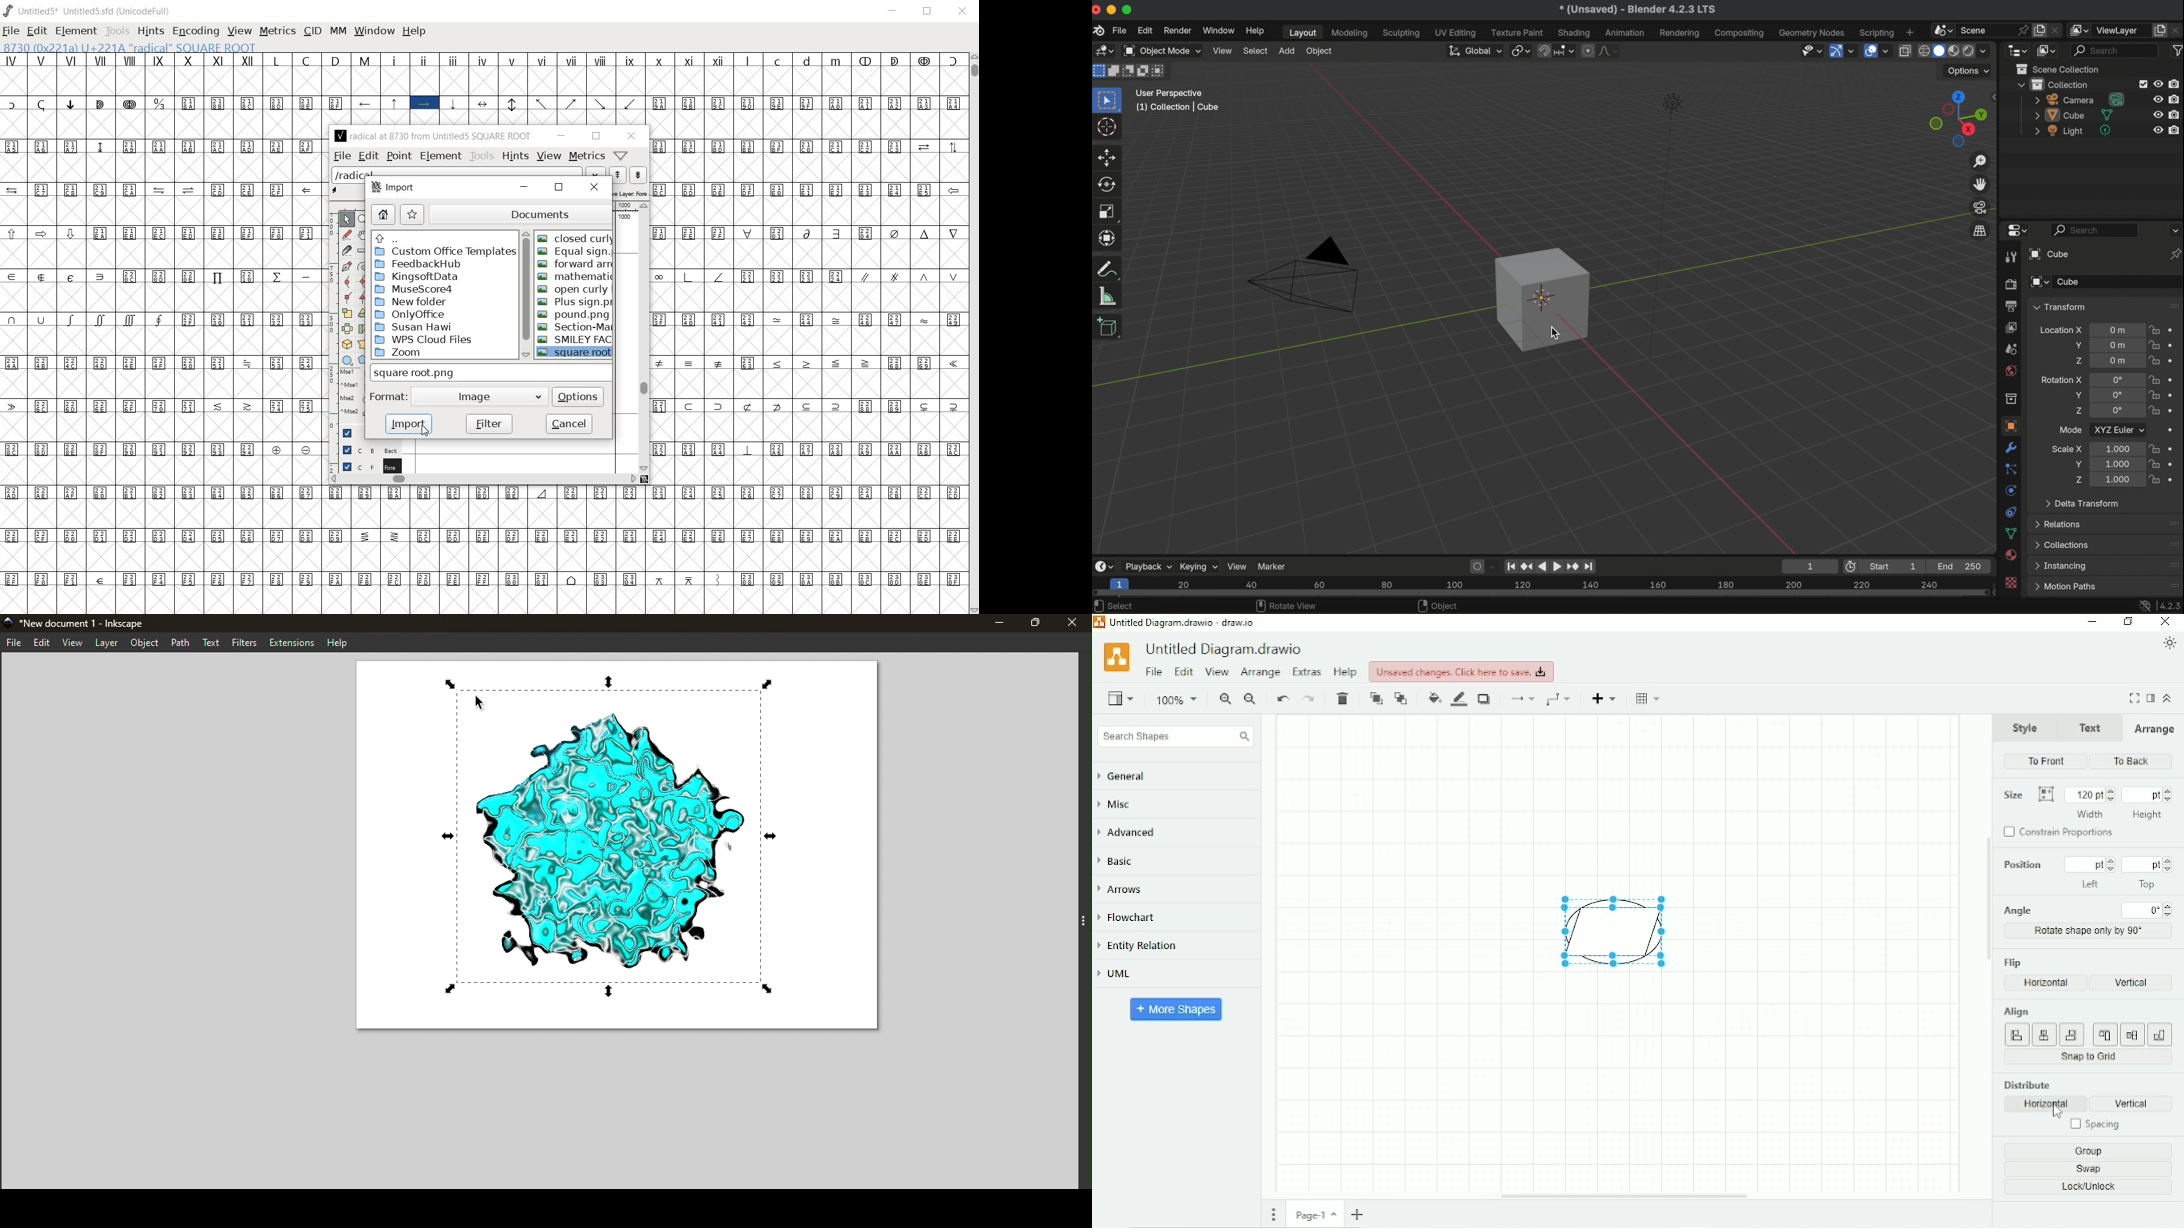 This screenshot has width=2184, height=1232. What do you see at coordinates (2129, 982) in the screenshot?
I see `Vertical` at bounding box center [2129, 982].